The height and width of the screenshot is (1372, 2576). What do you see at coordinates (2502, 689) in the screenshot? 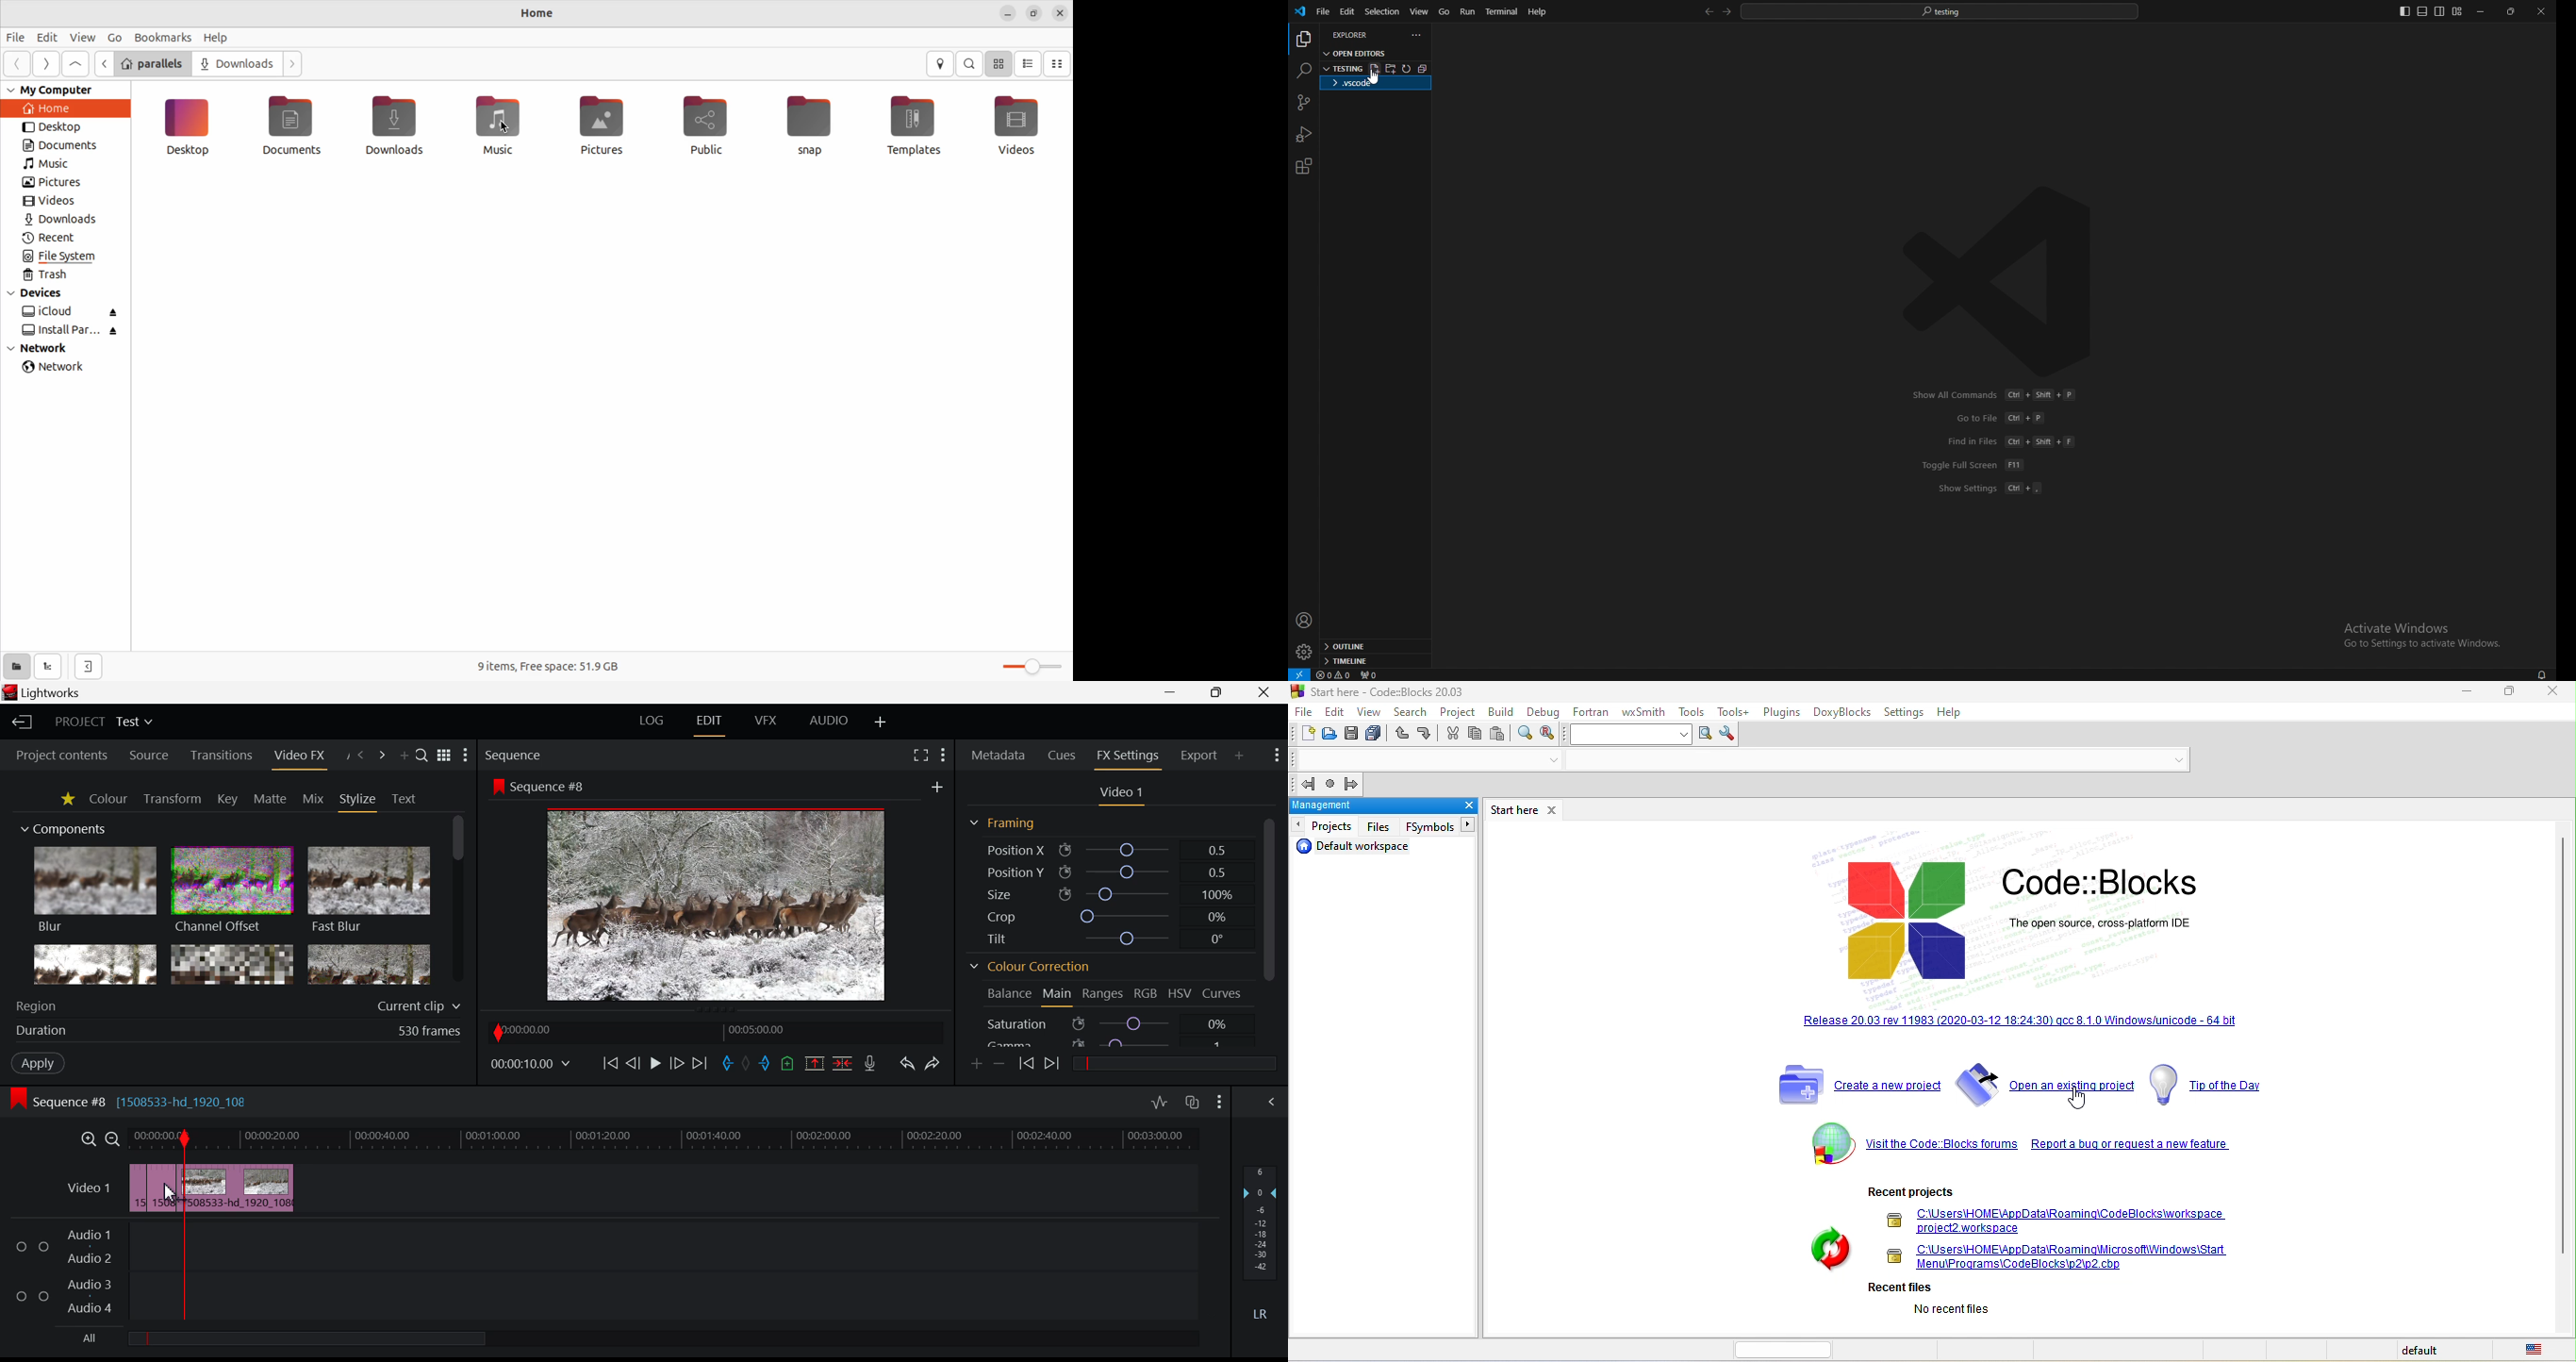
I see `maximize` at bounding box center [2502, 689].